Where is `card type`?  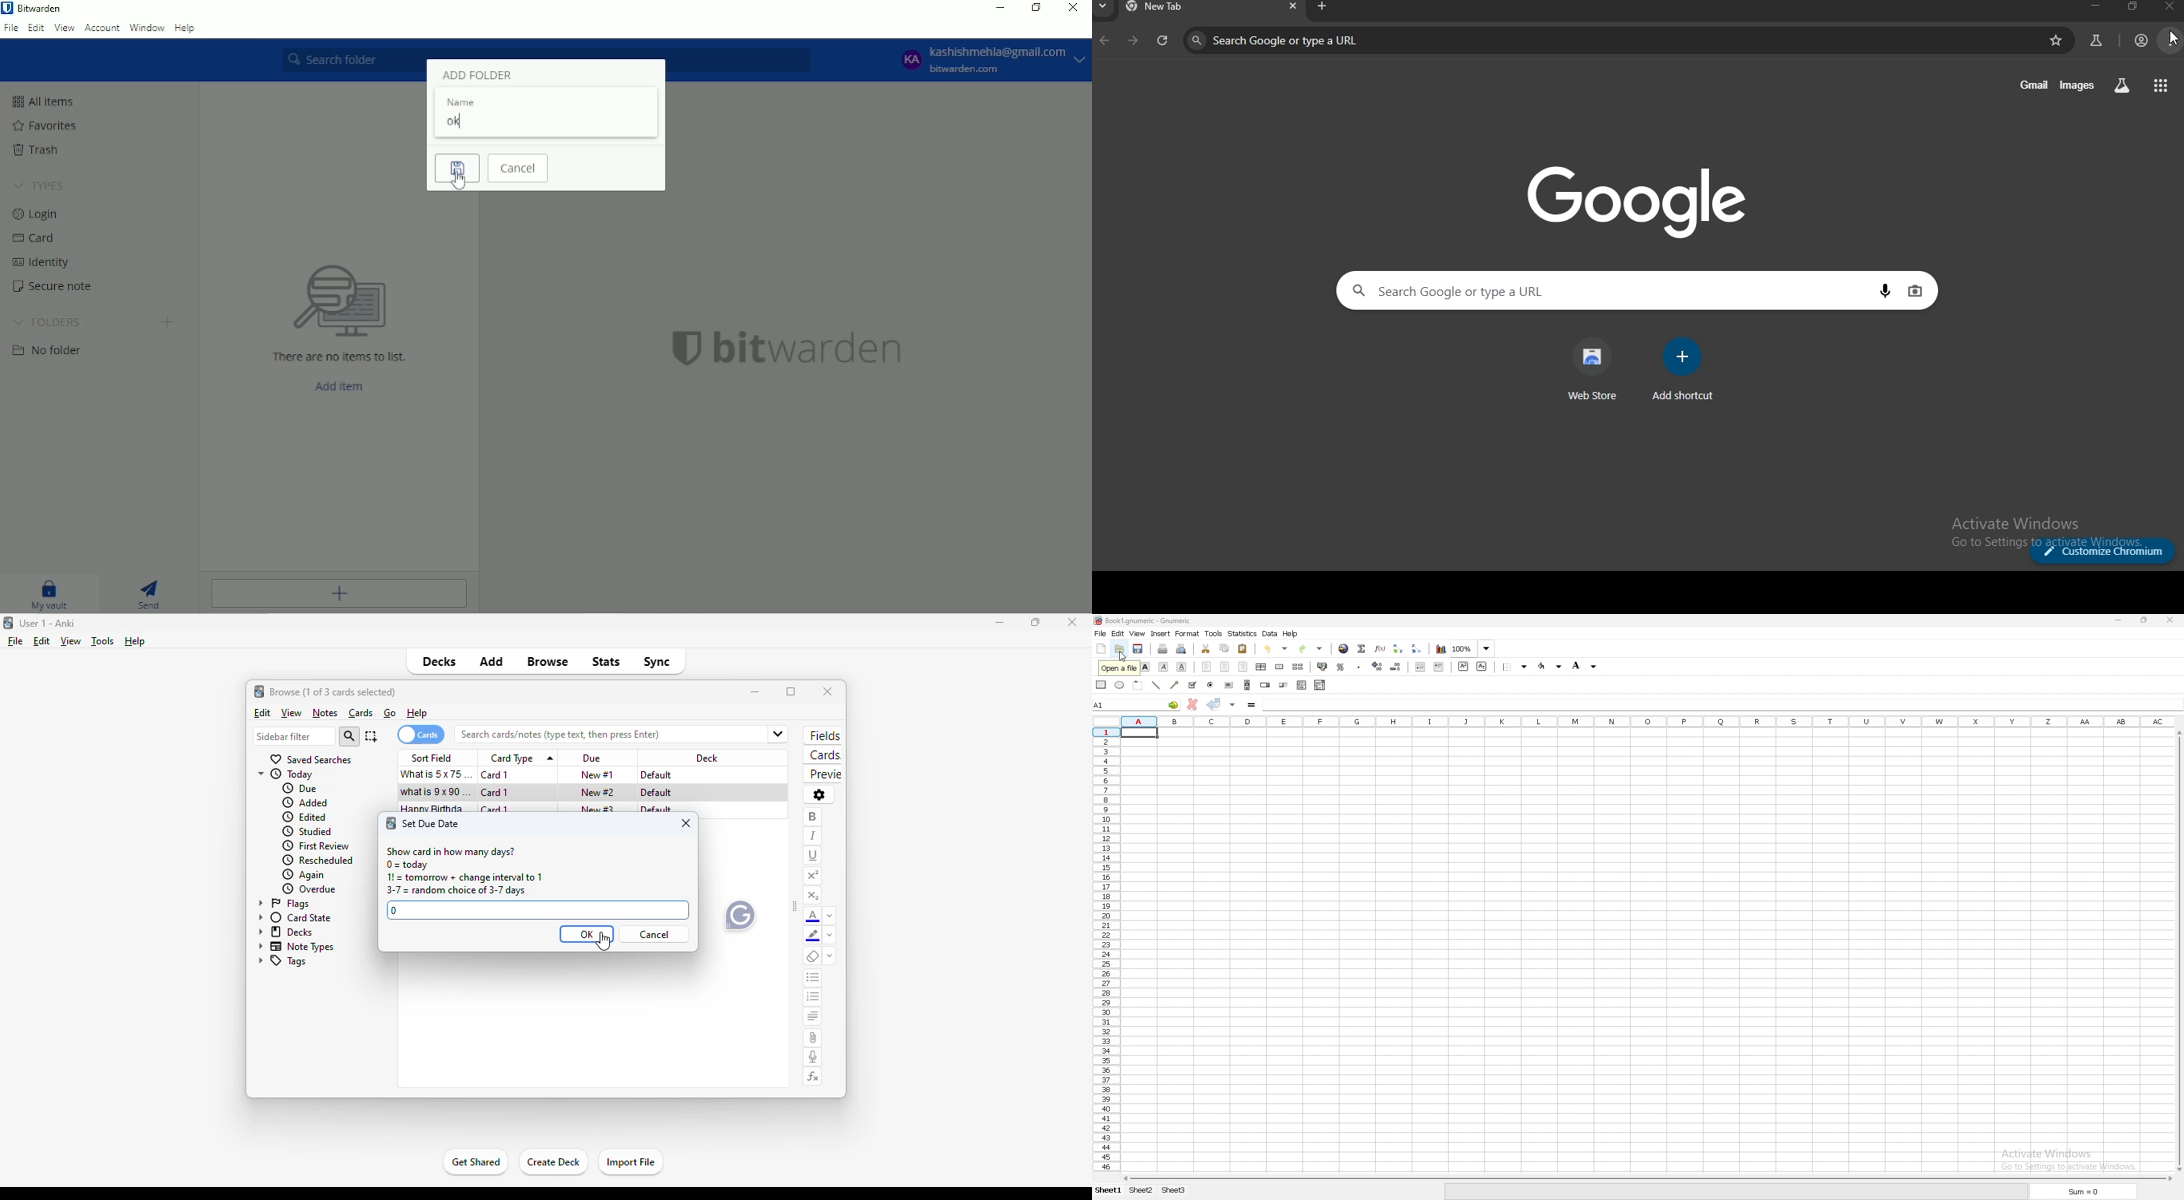 card type is located at coordinates (520, 758).